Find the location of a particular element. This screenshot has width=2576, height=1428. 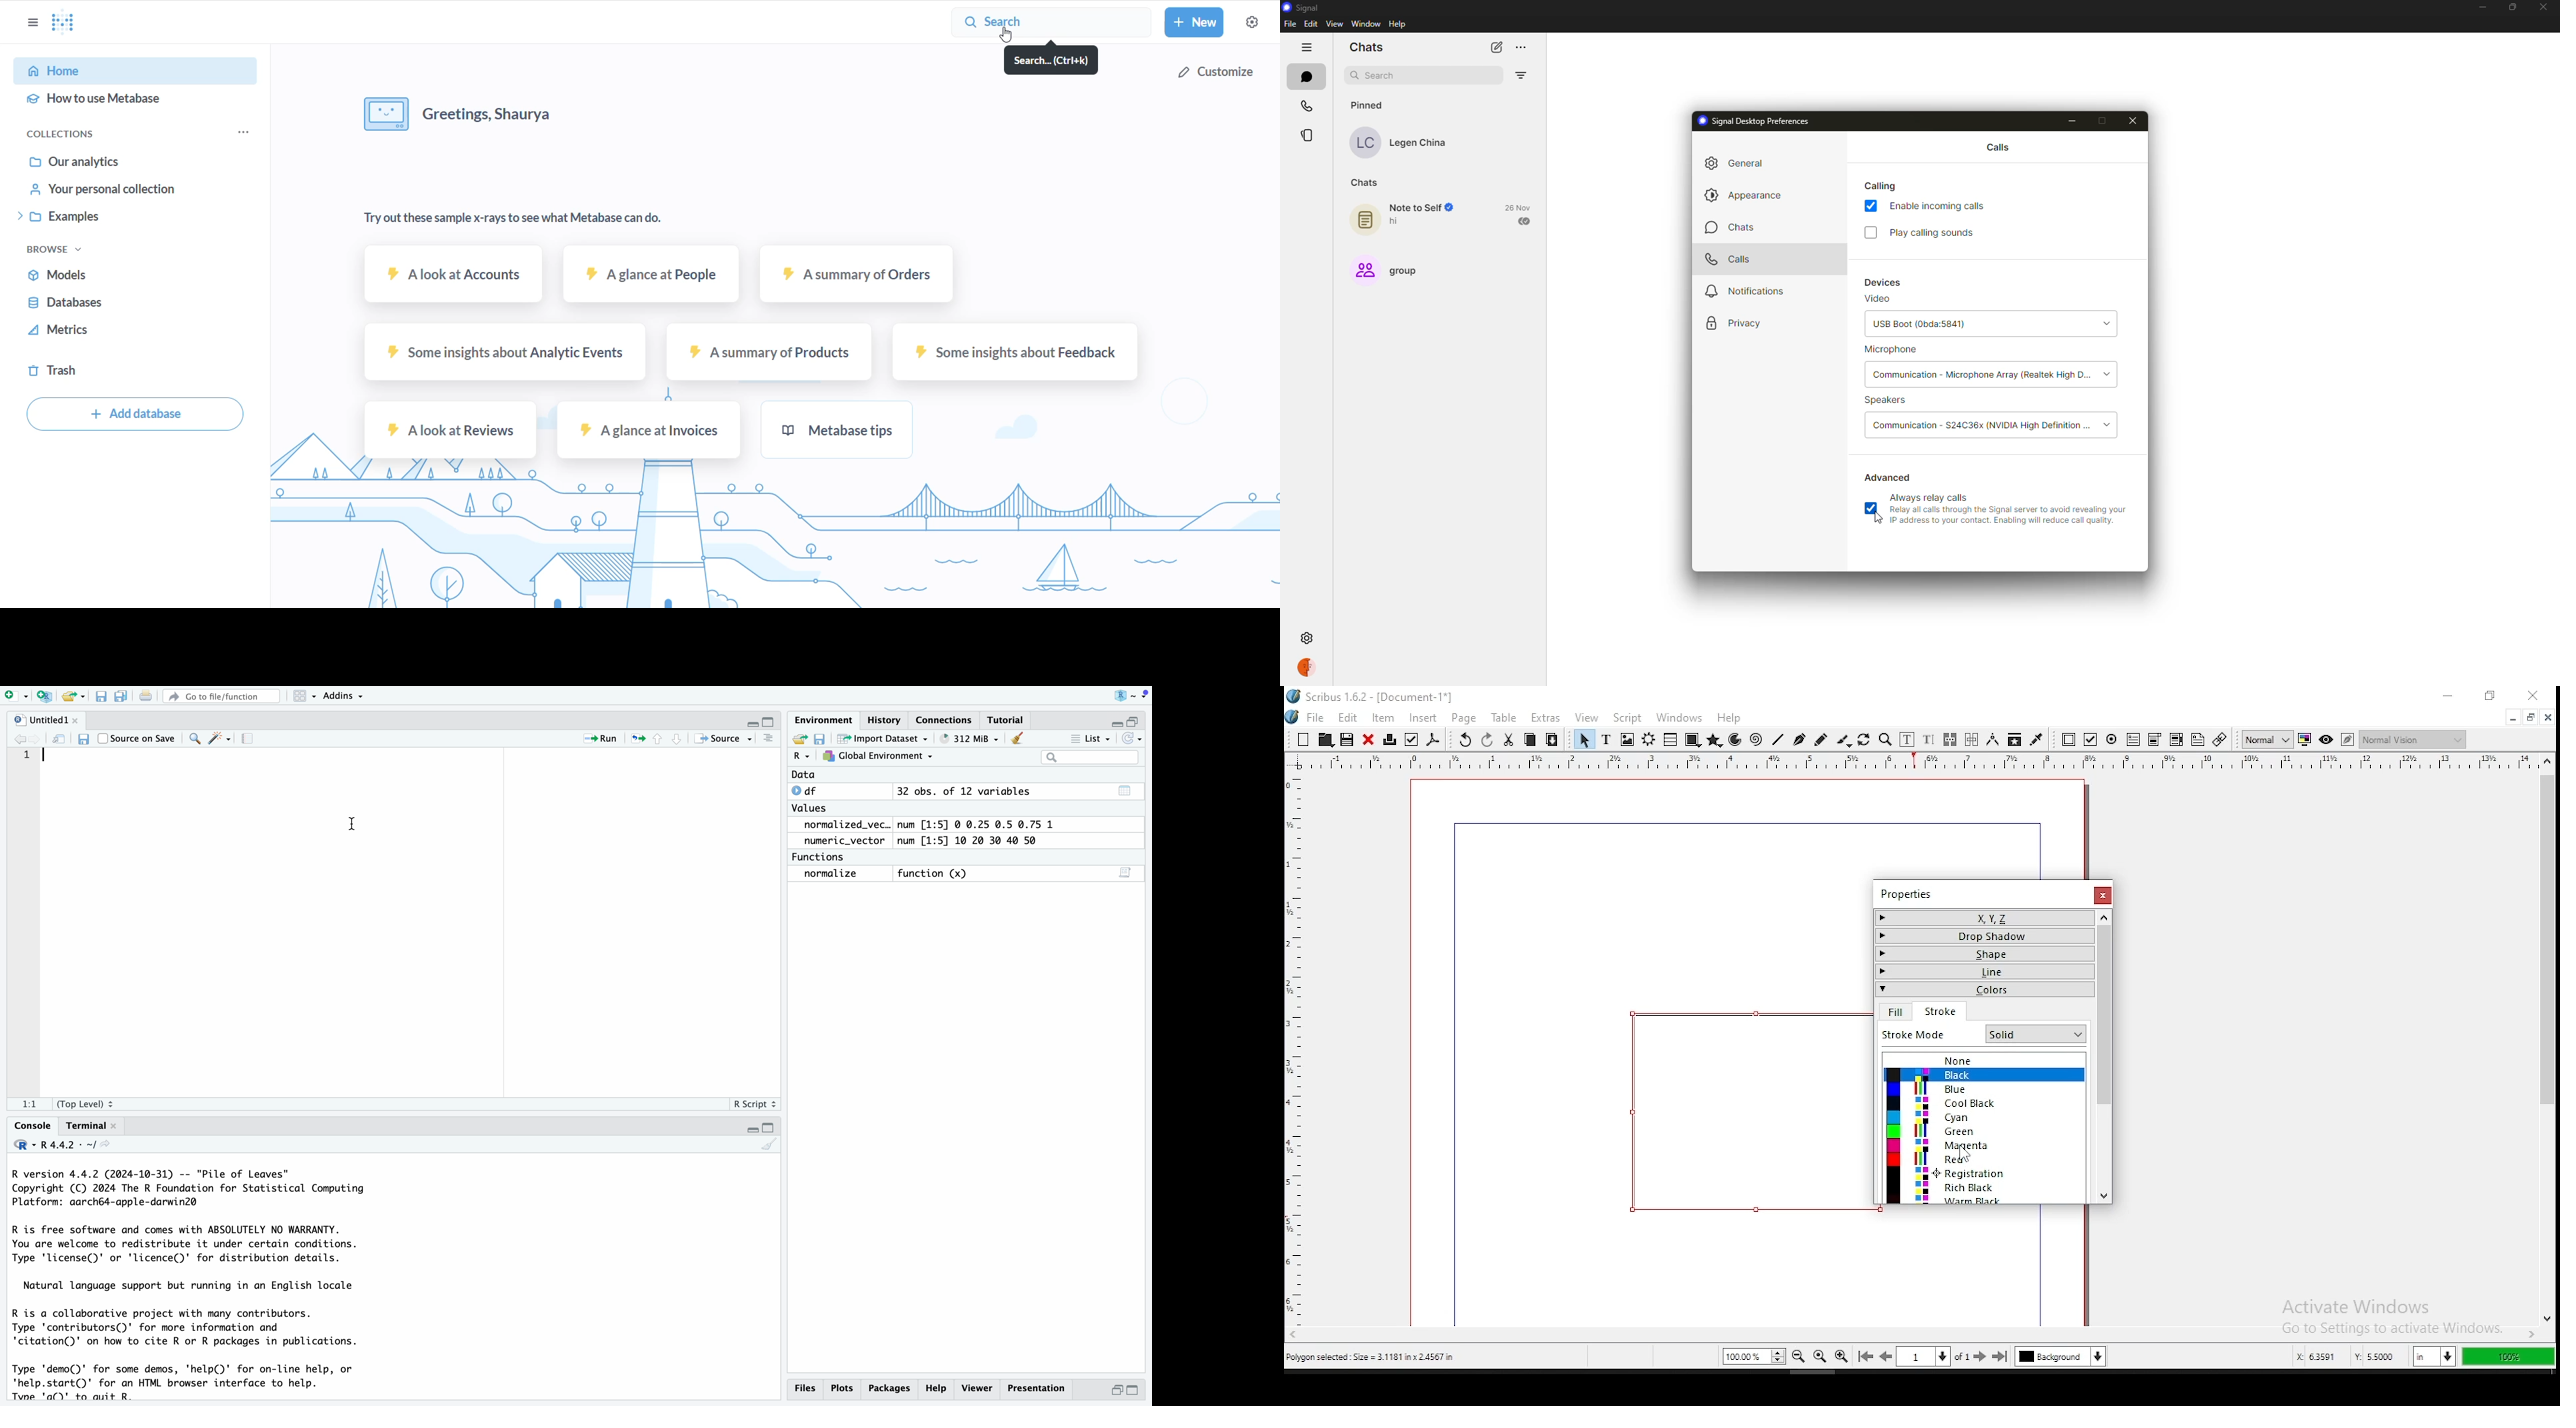

Functions is located at coordinates (828, 857).